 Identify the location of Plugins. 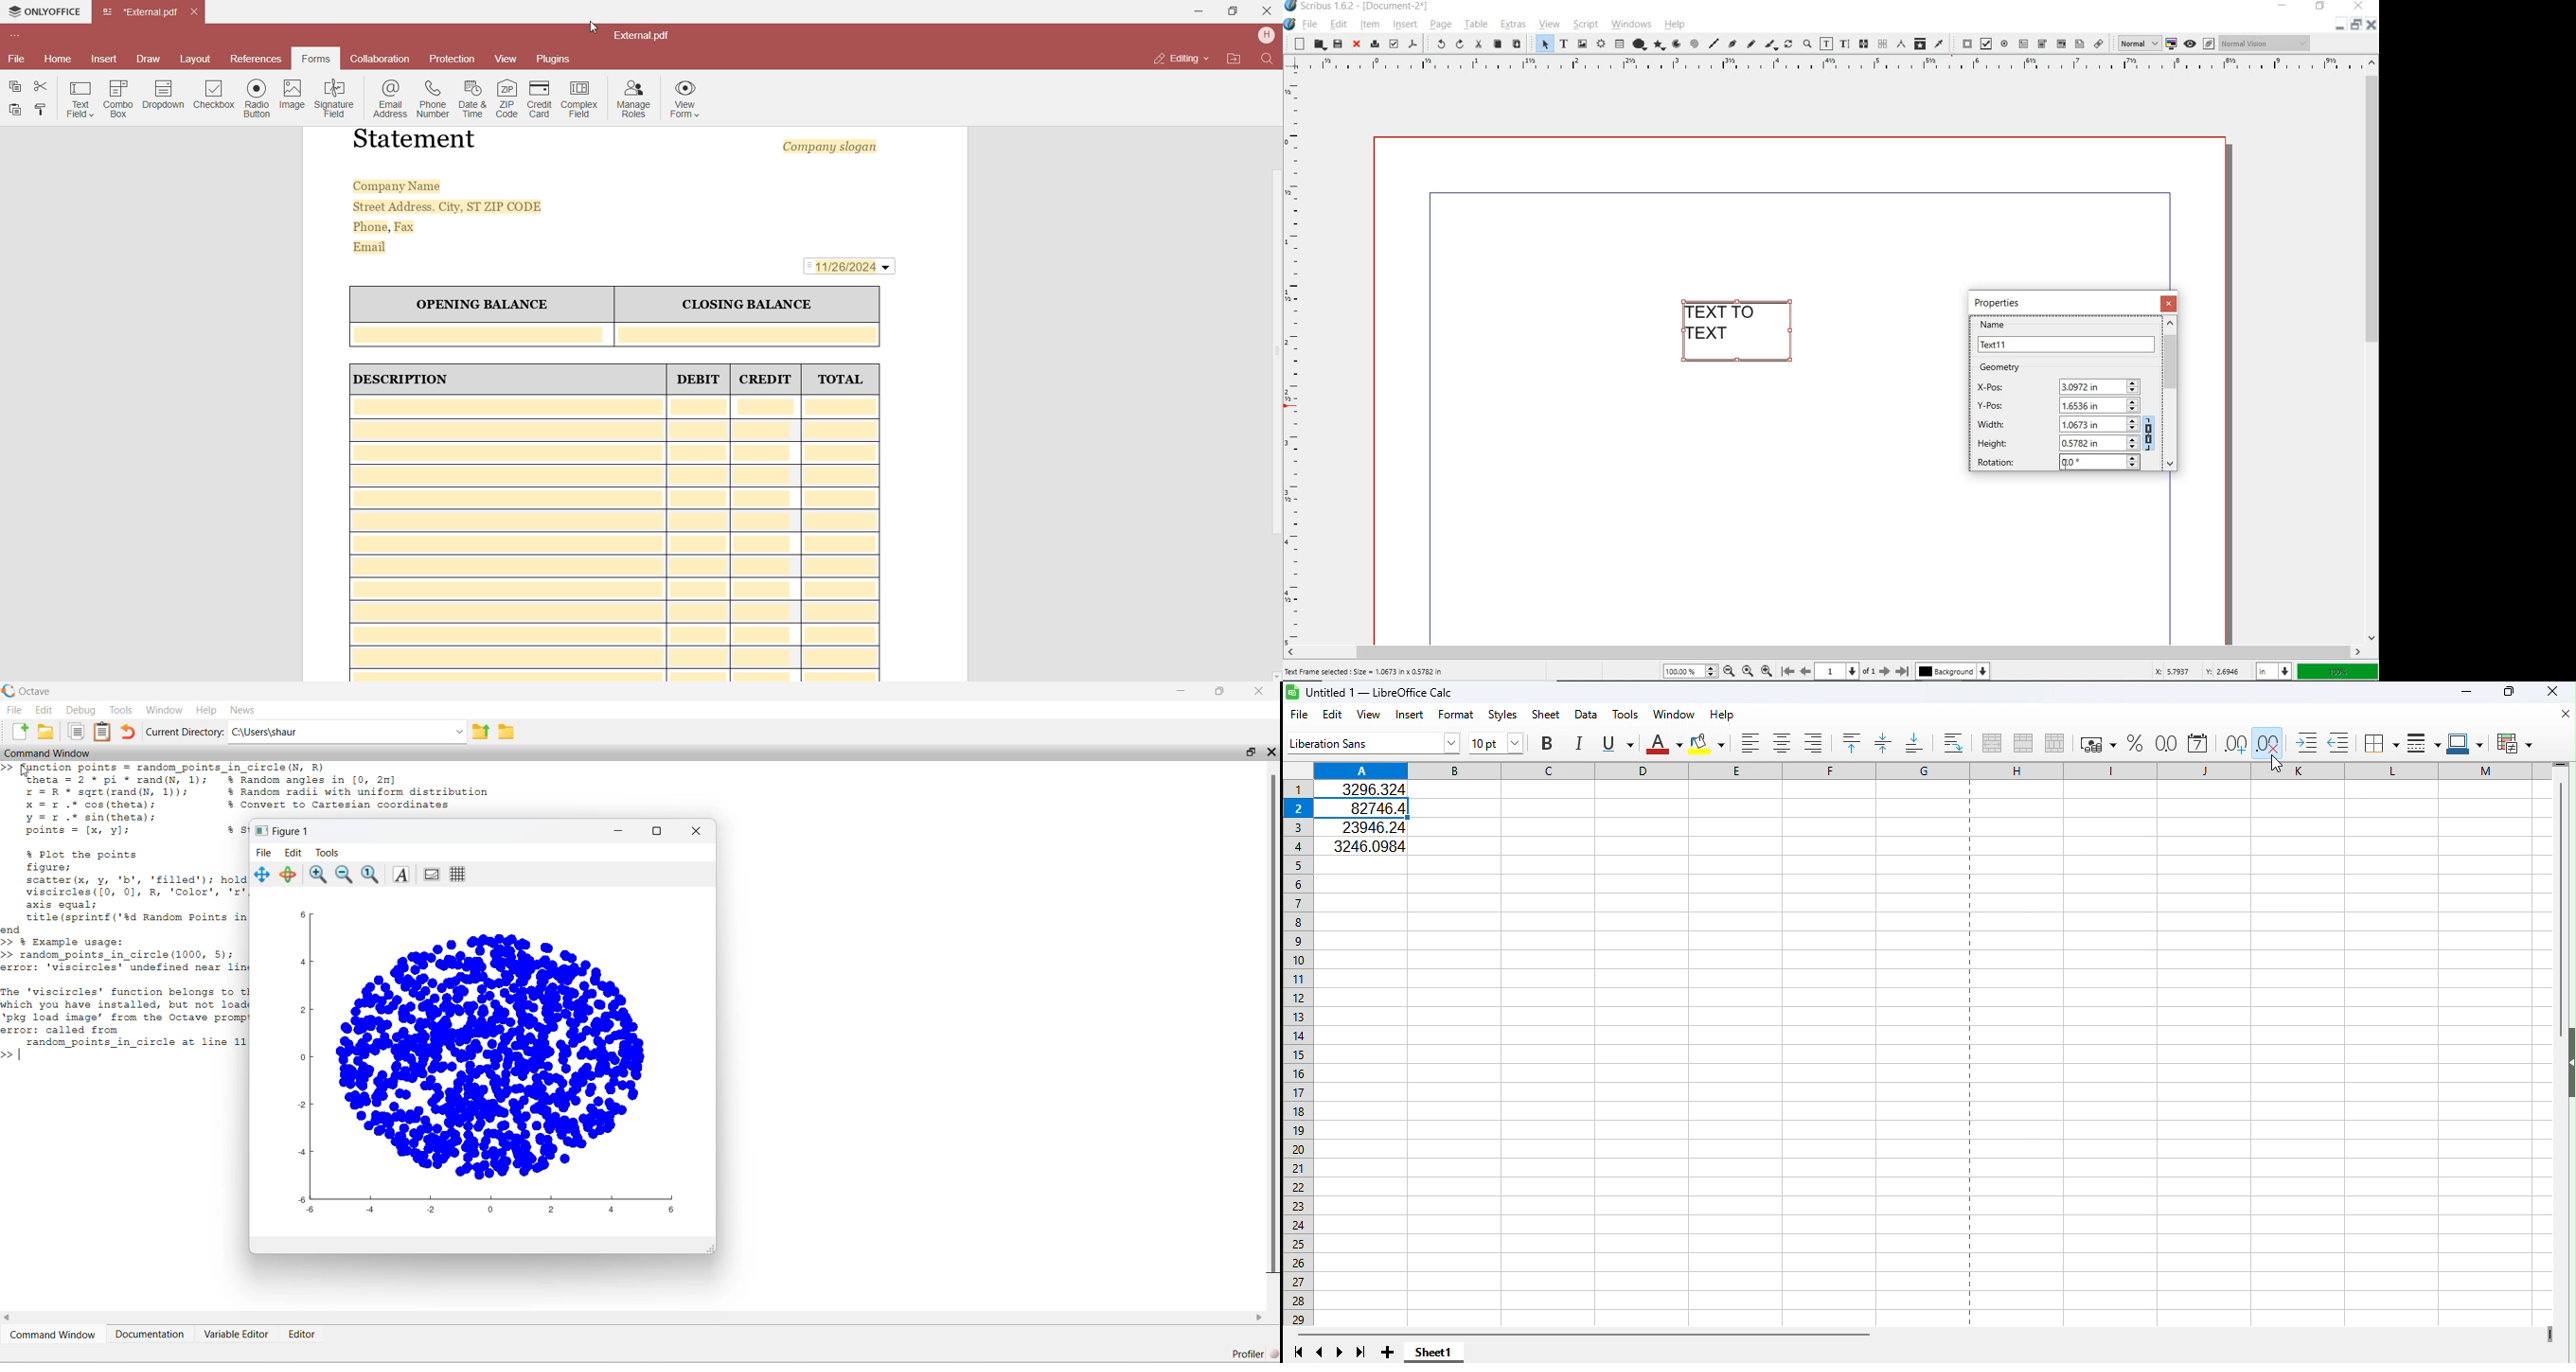
(558, 58).